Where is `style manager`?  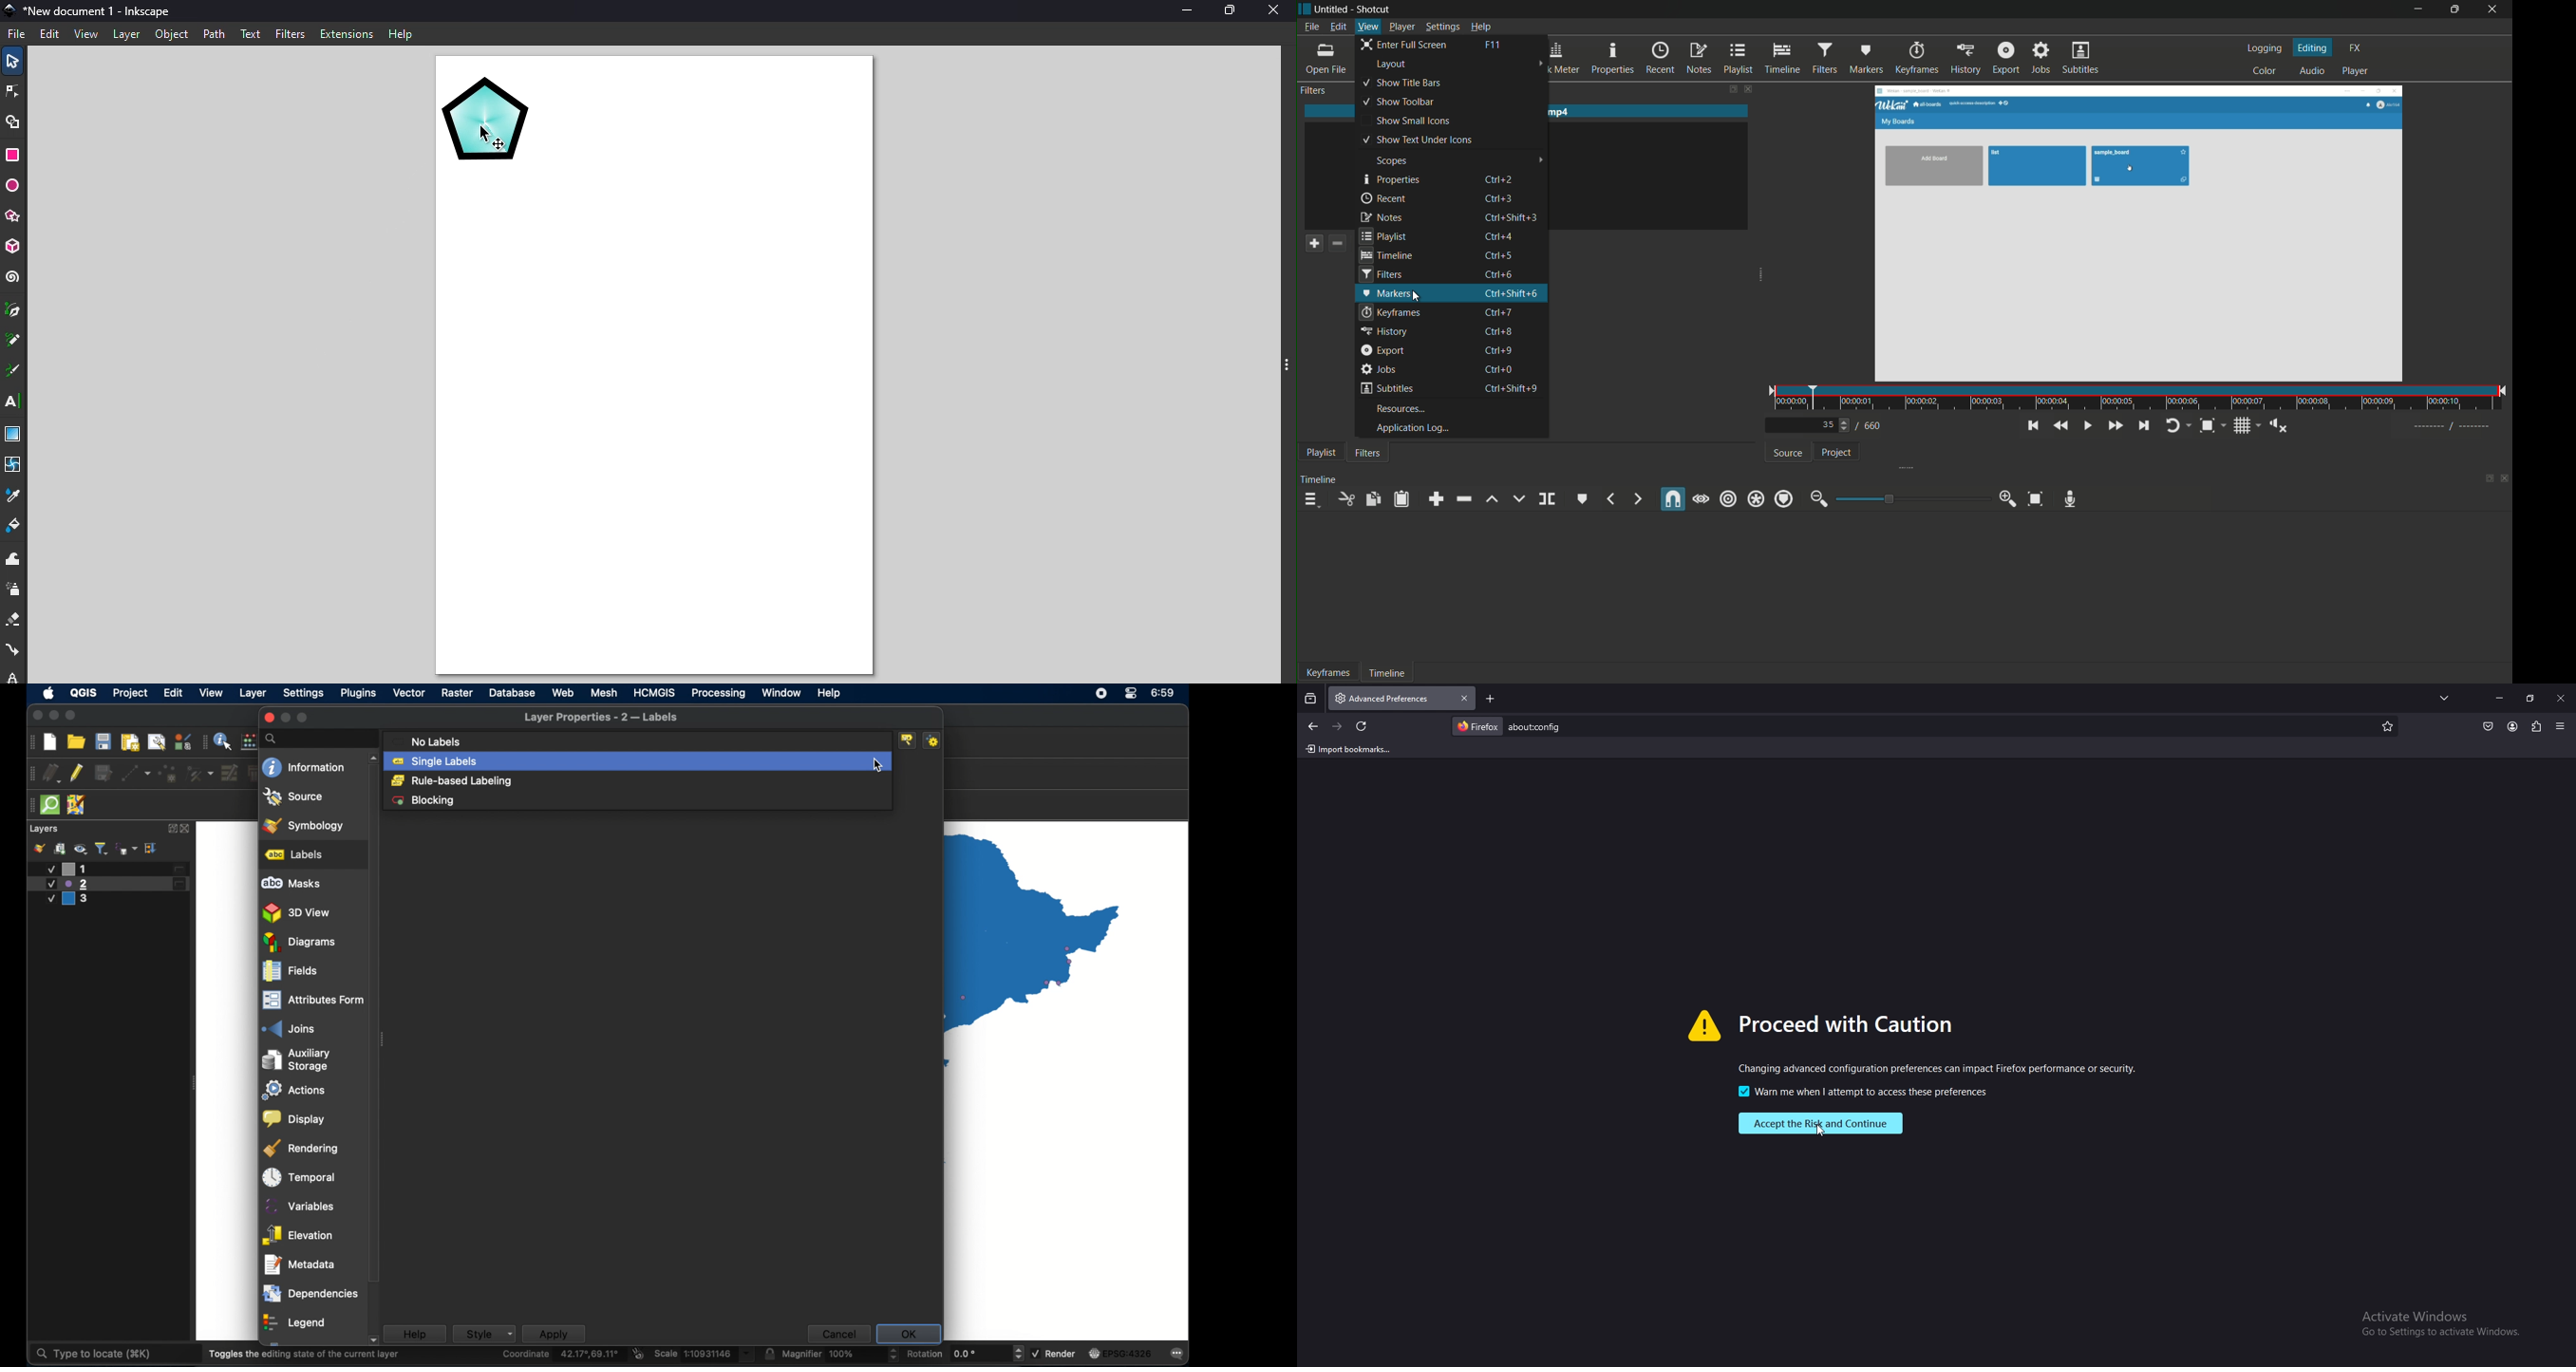
style manager is located at coordinates (183, 741).